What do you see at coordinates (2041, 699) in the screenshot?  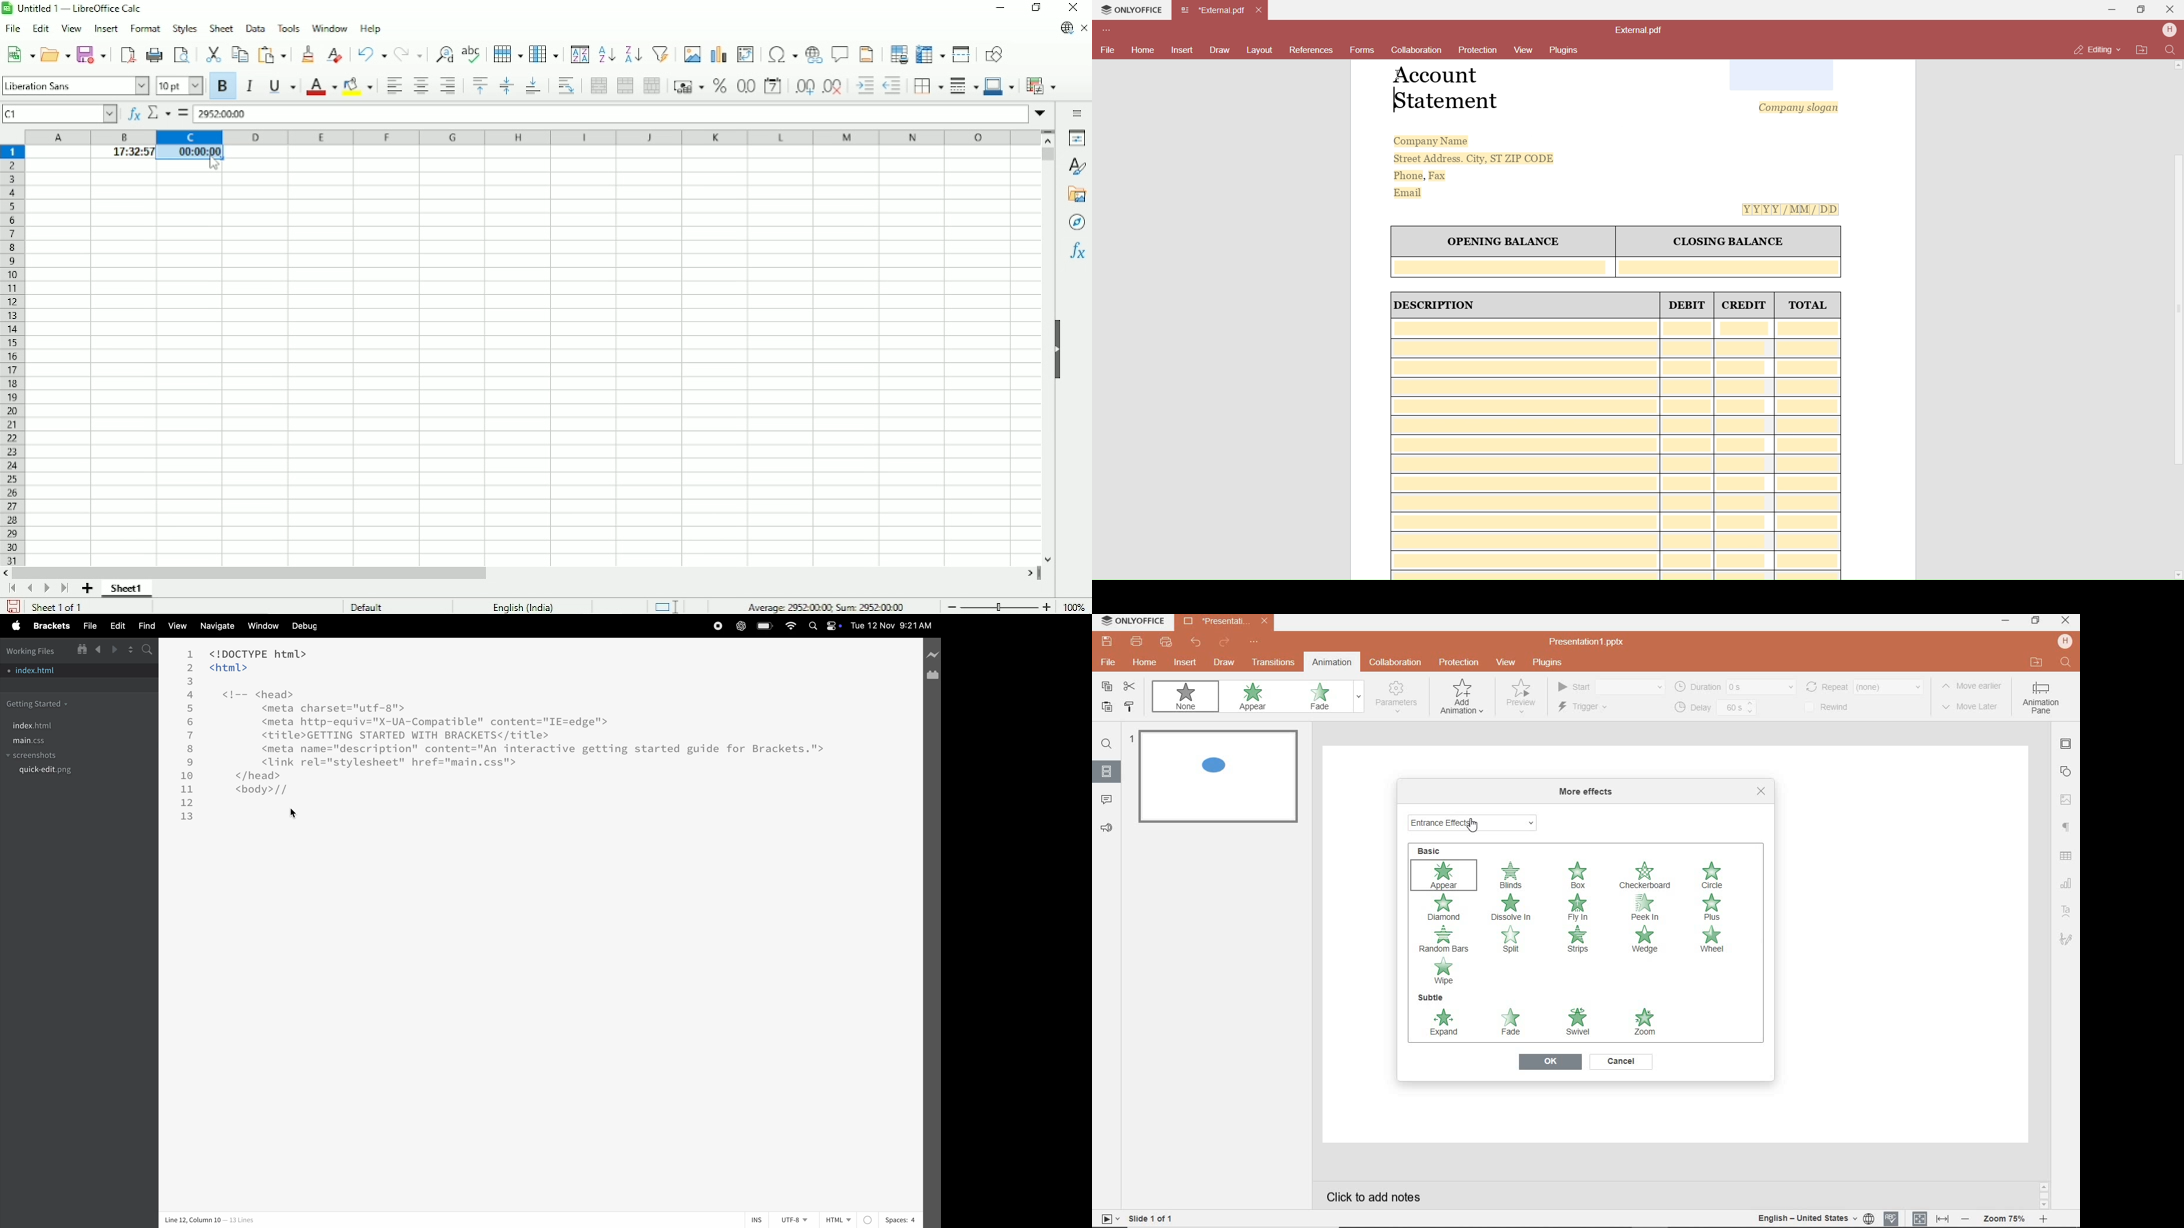 I see `Animation pane` at bounding box center [2041, 699].